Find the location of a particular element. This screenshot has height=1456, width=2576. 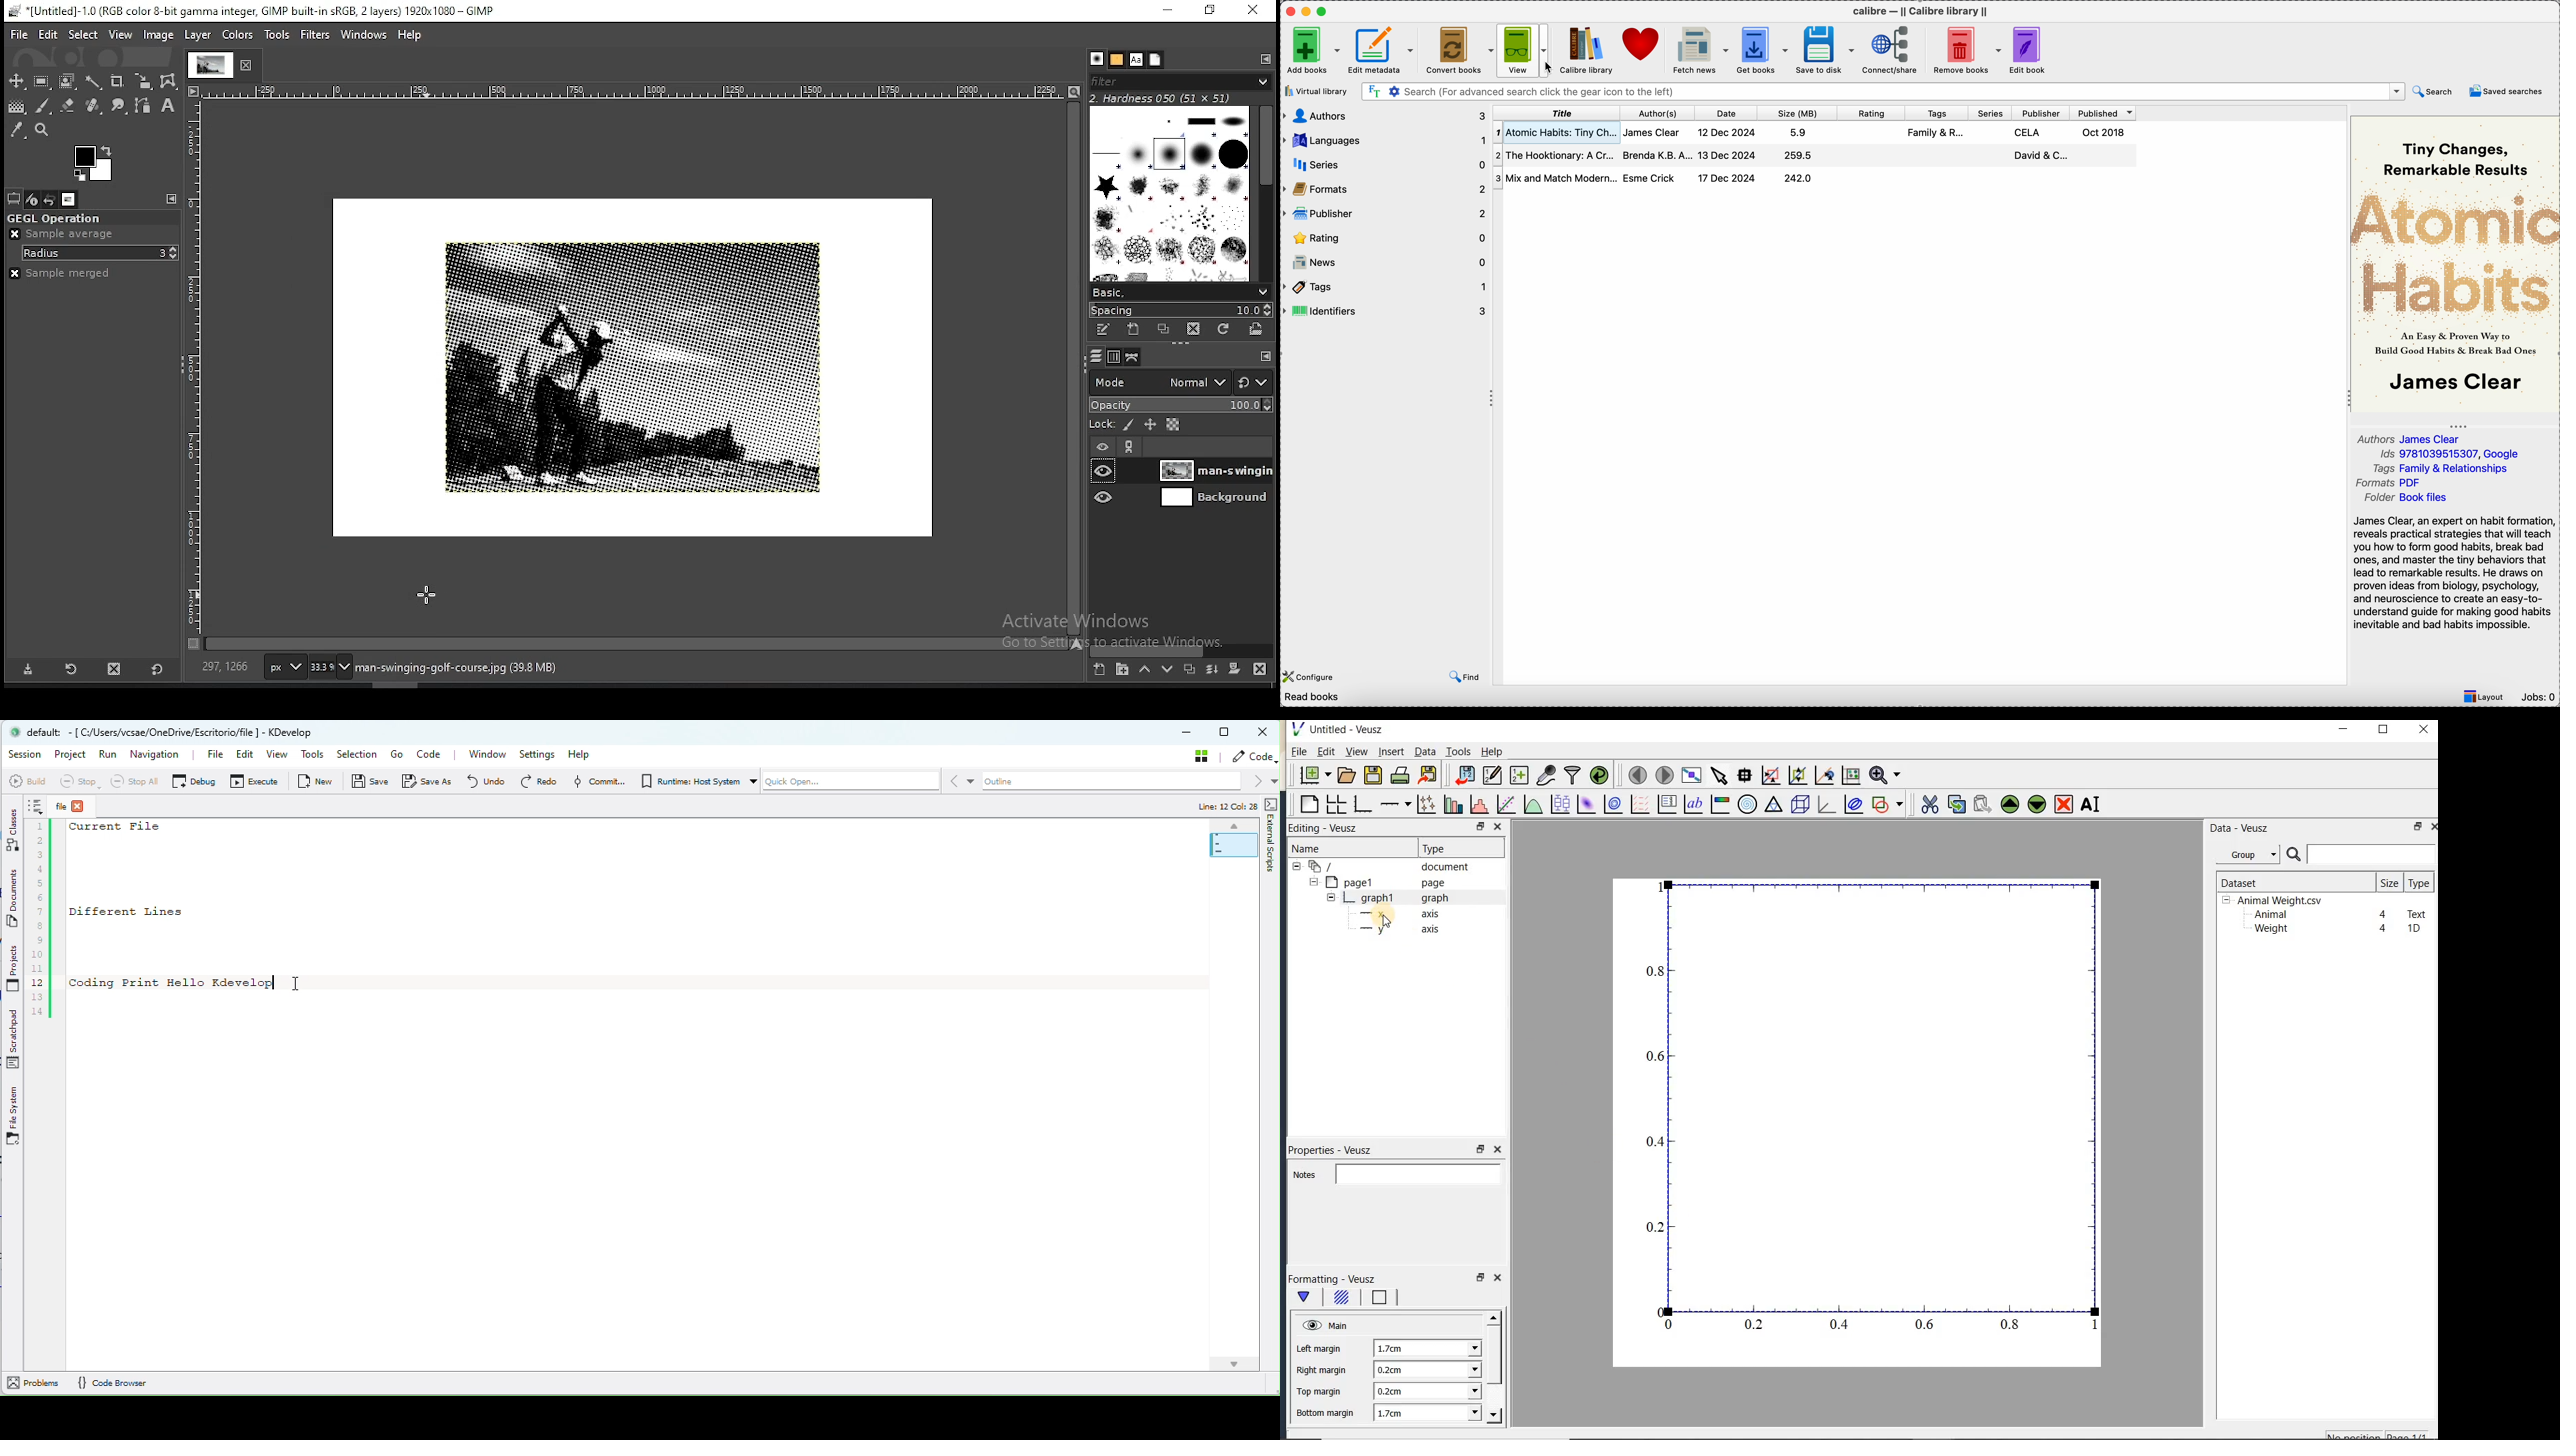

layers is located at coordinates (1096, 358).